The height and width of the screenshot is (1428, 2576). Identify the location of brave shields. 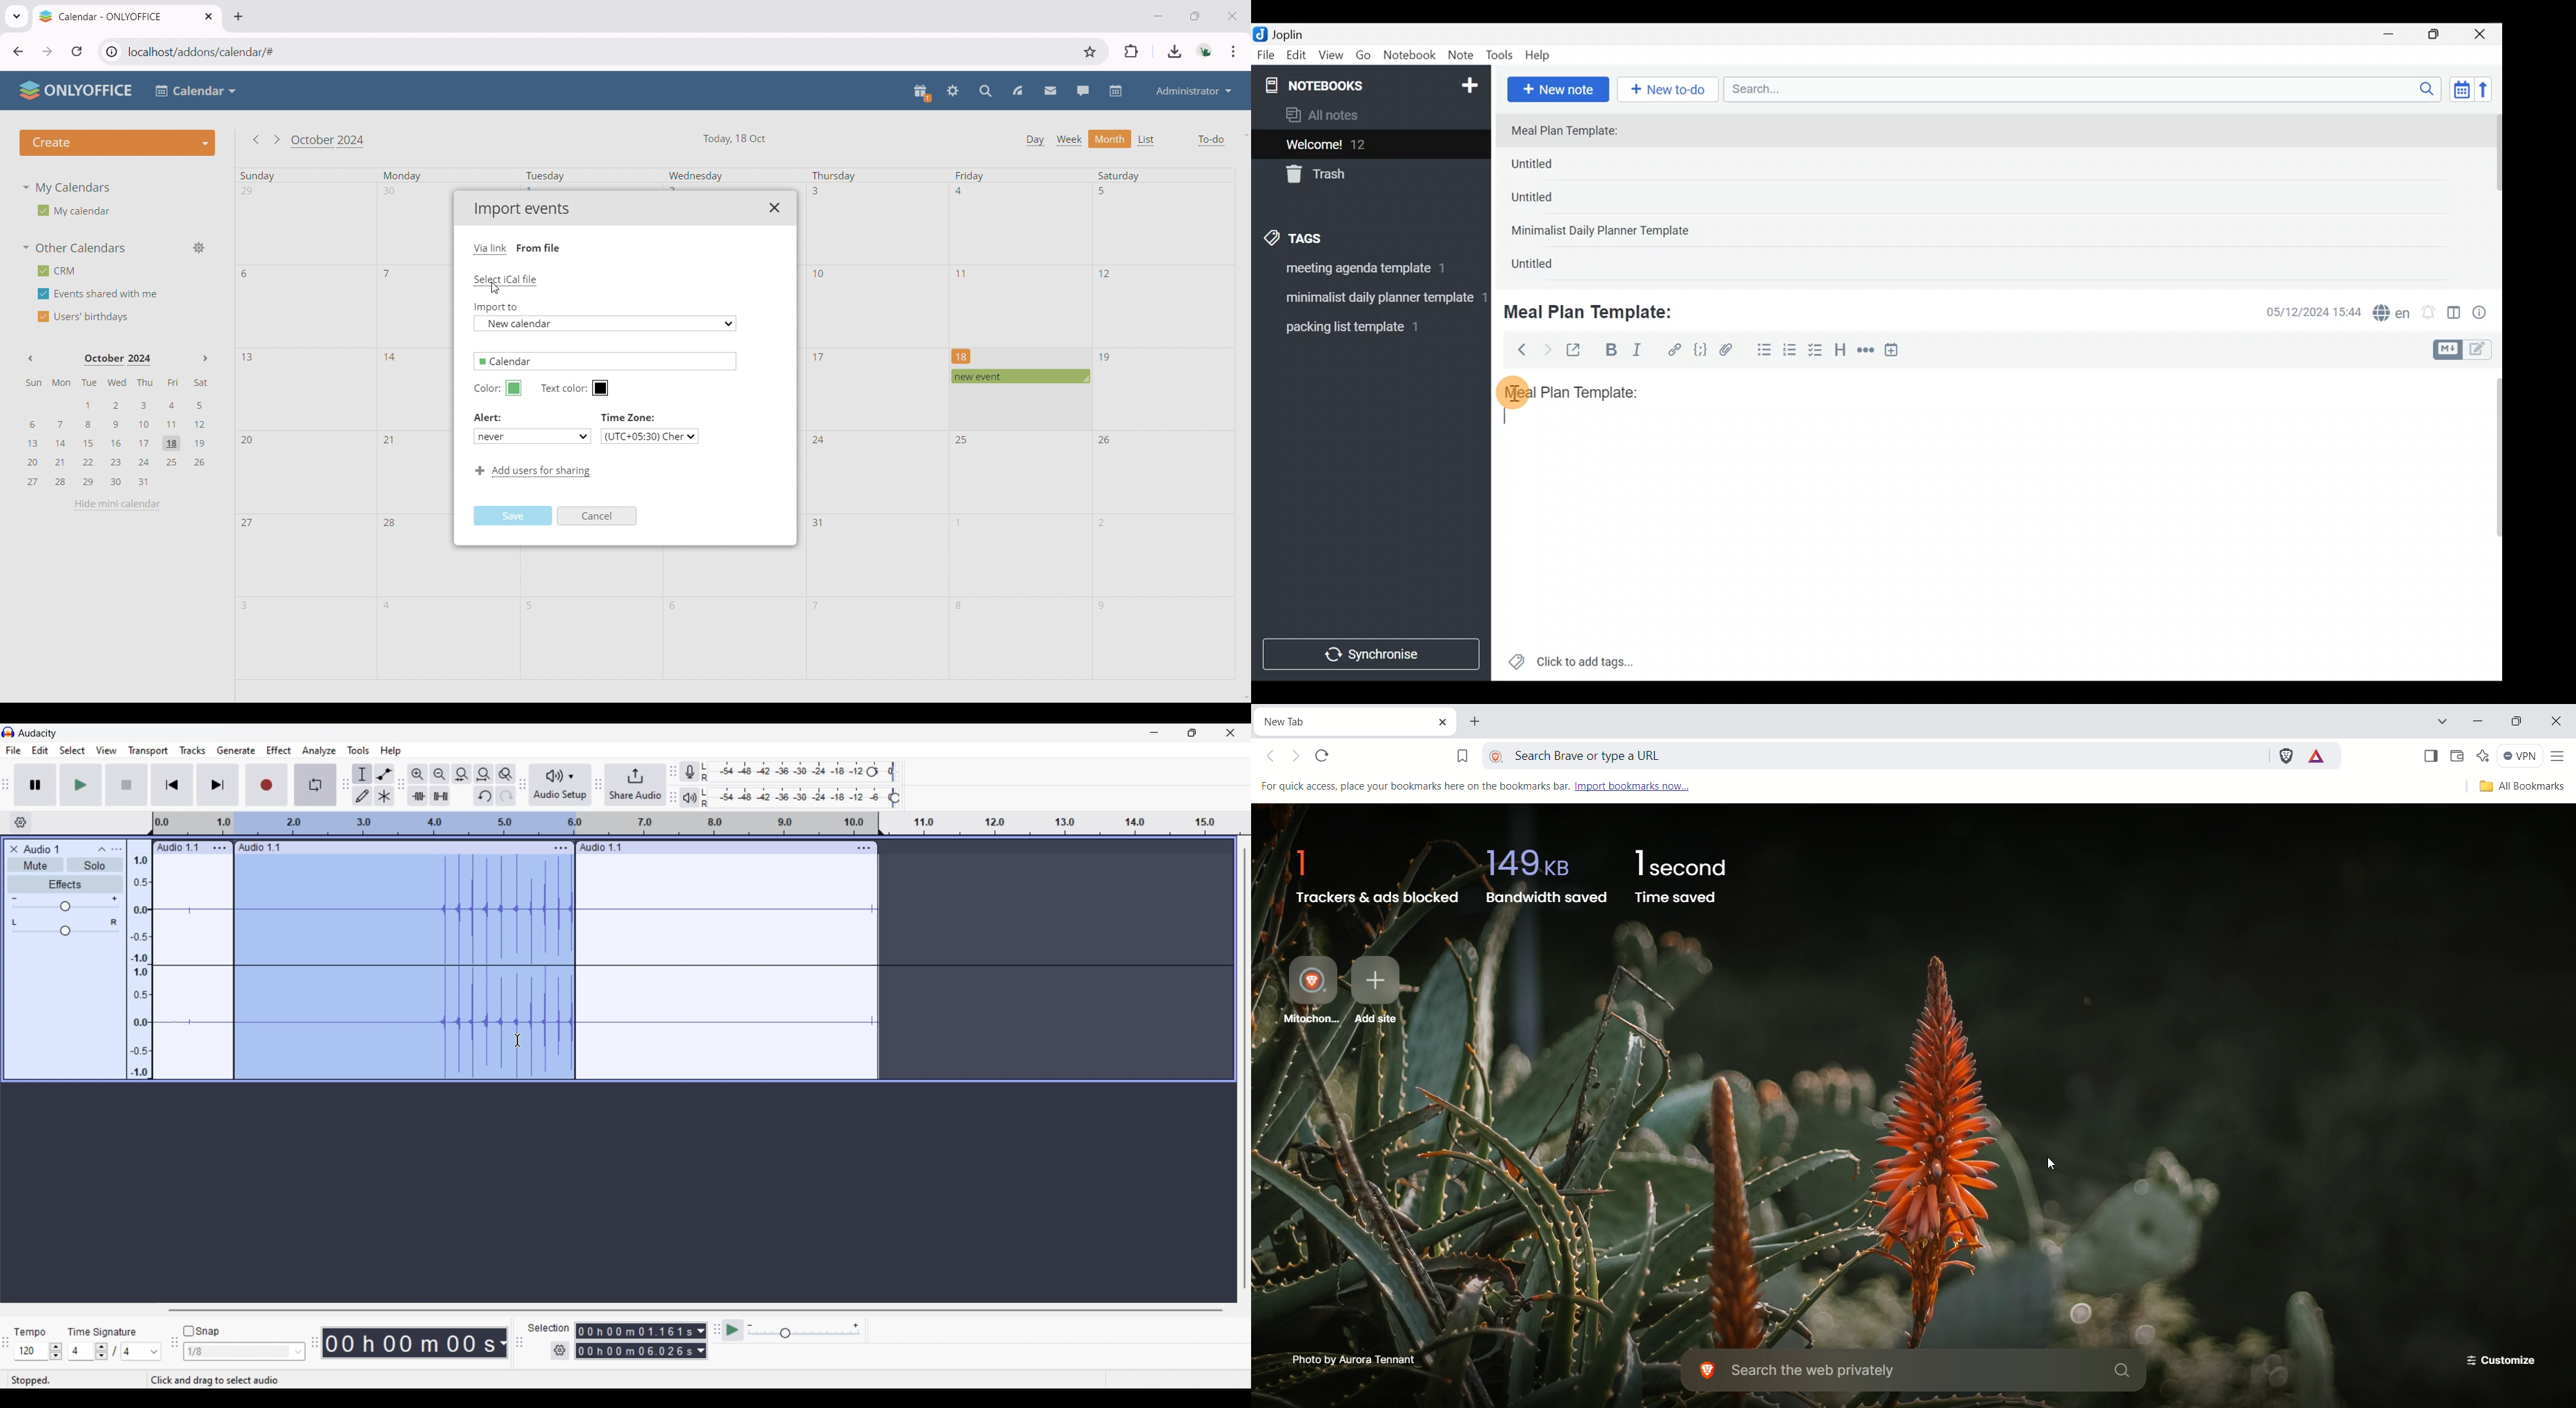
(2285, 754).